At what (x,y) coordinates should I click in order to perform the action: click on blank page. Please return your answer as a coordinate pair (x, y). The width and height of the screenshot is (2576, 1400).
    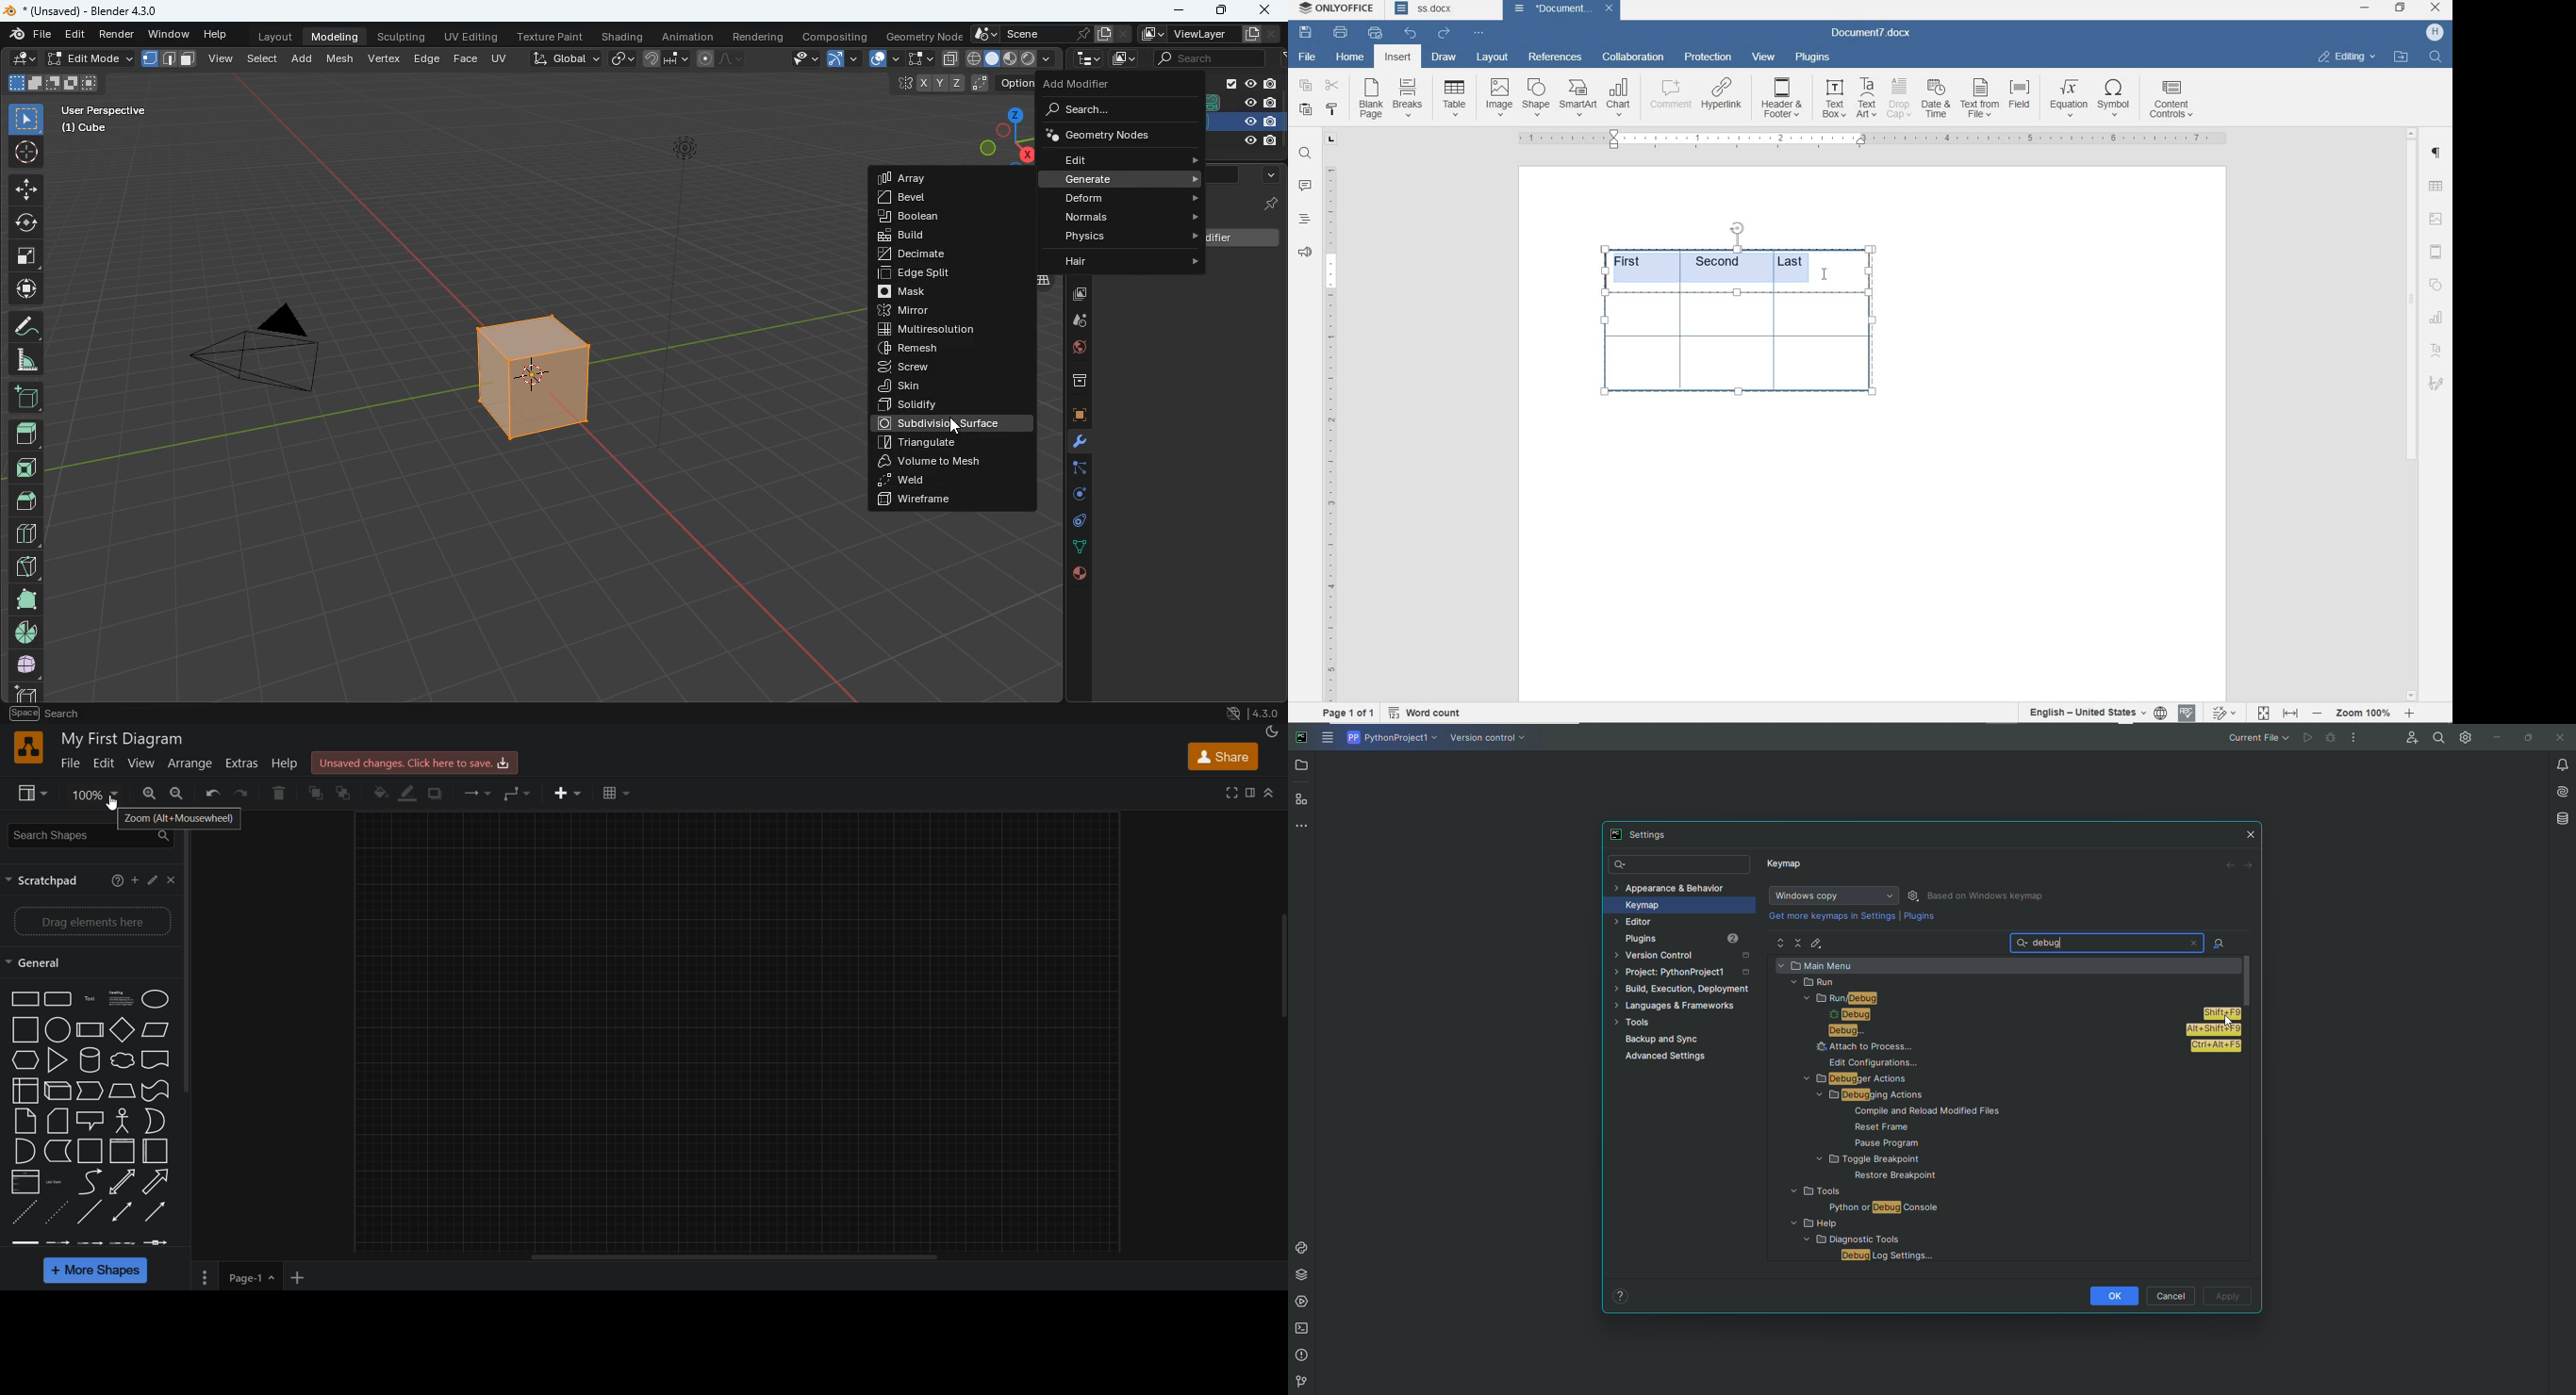
    Looking at the image, I should click on (1371, 101).